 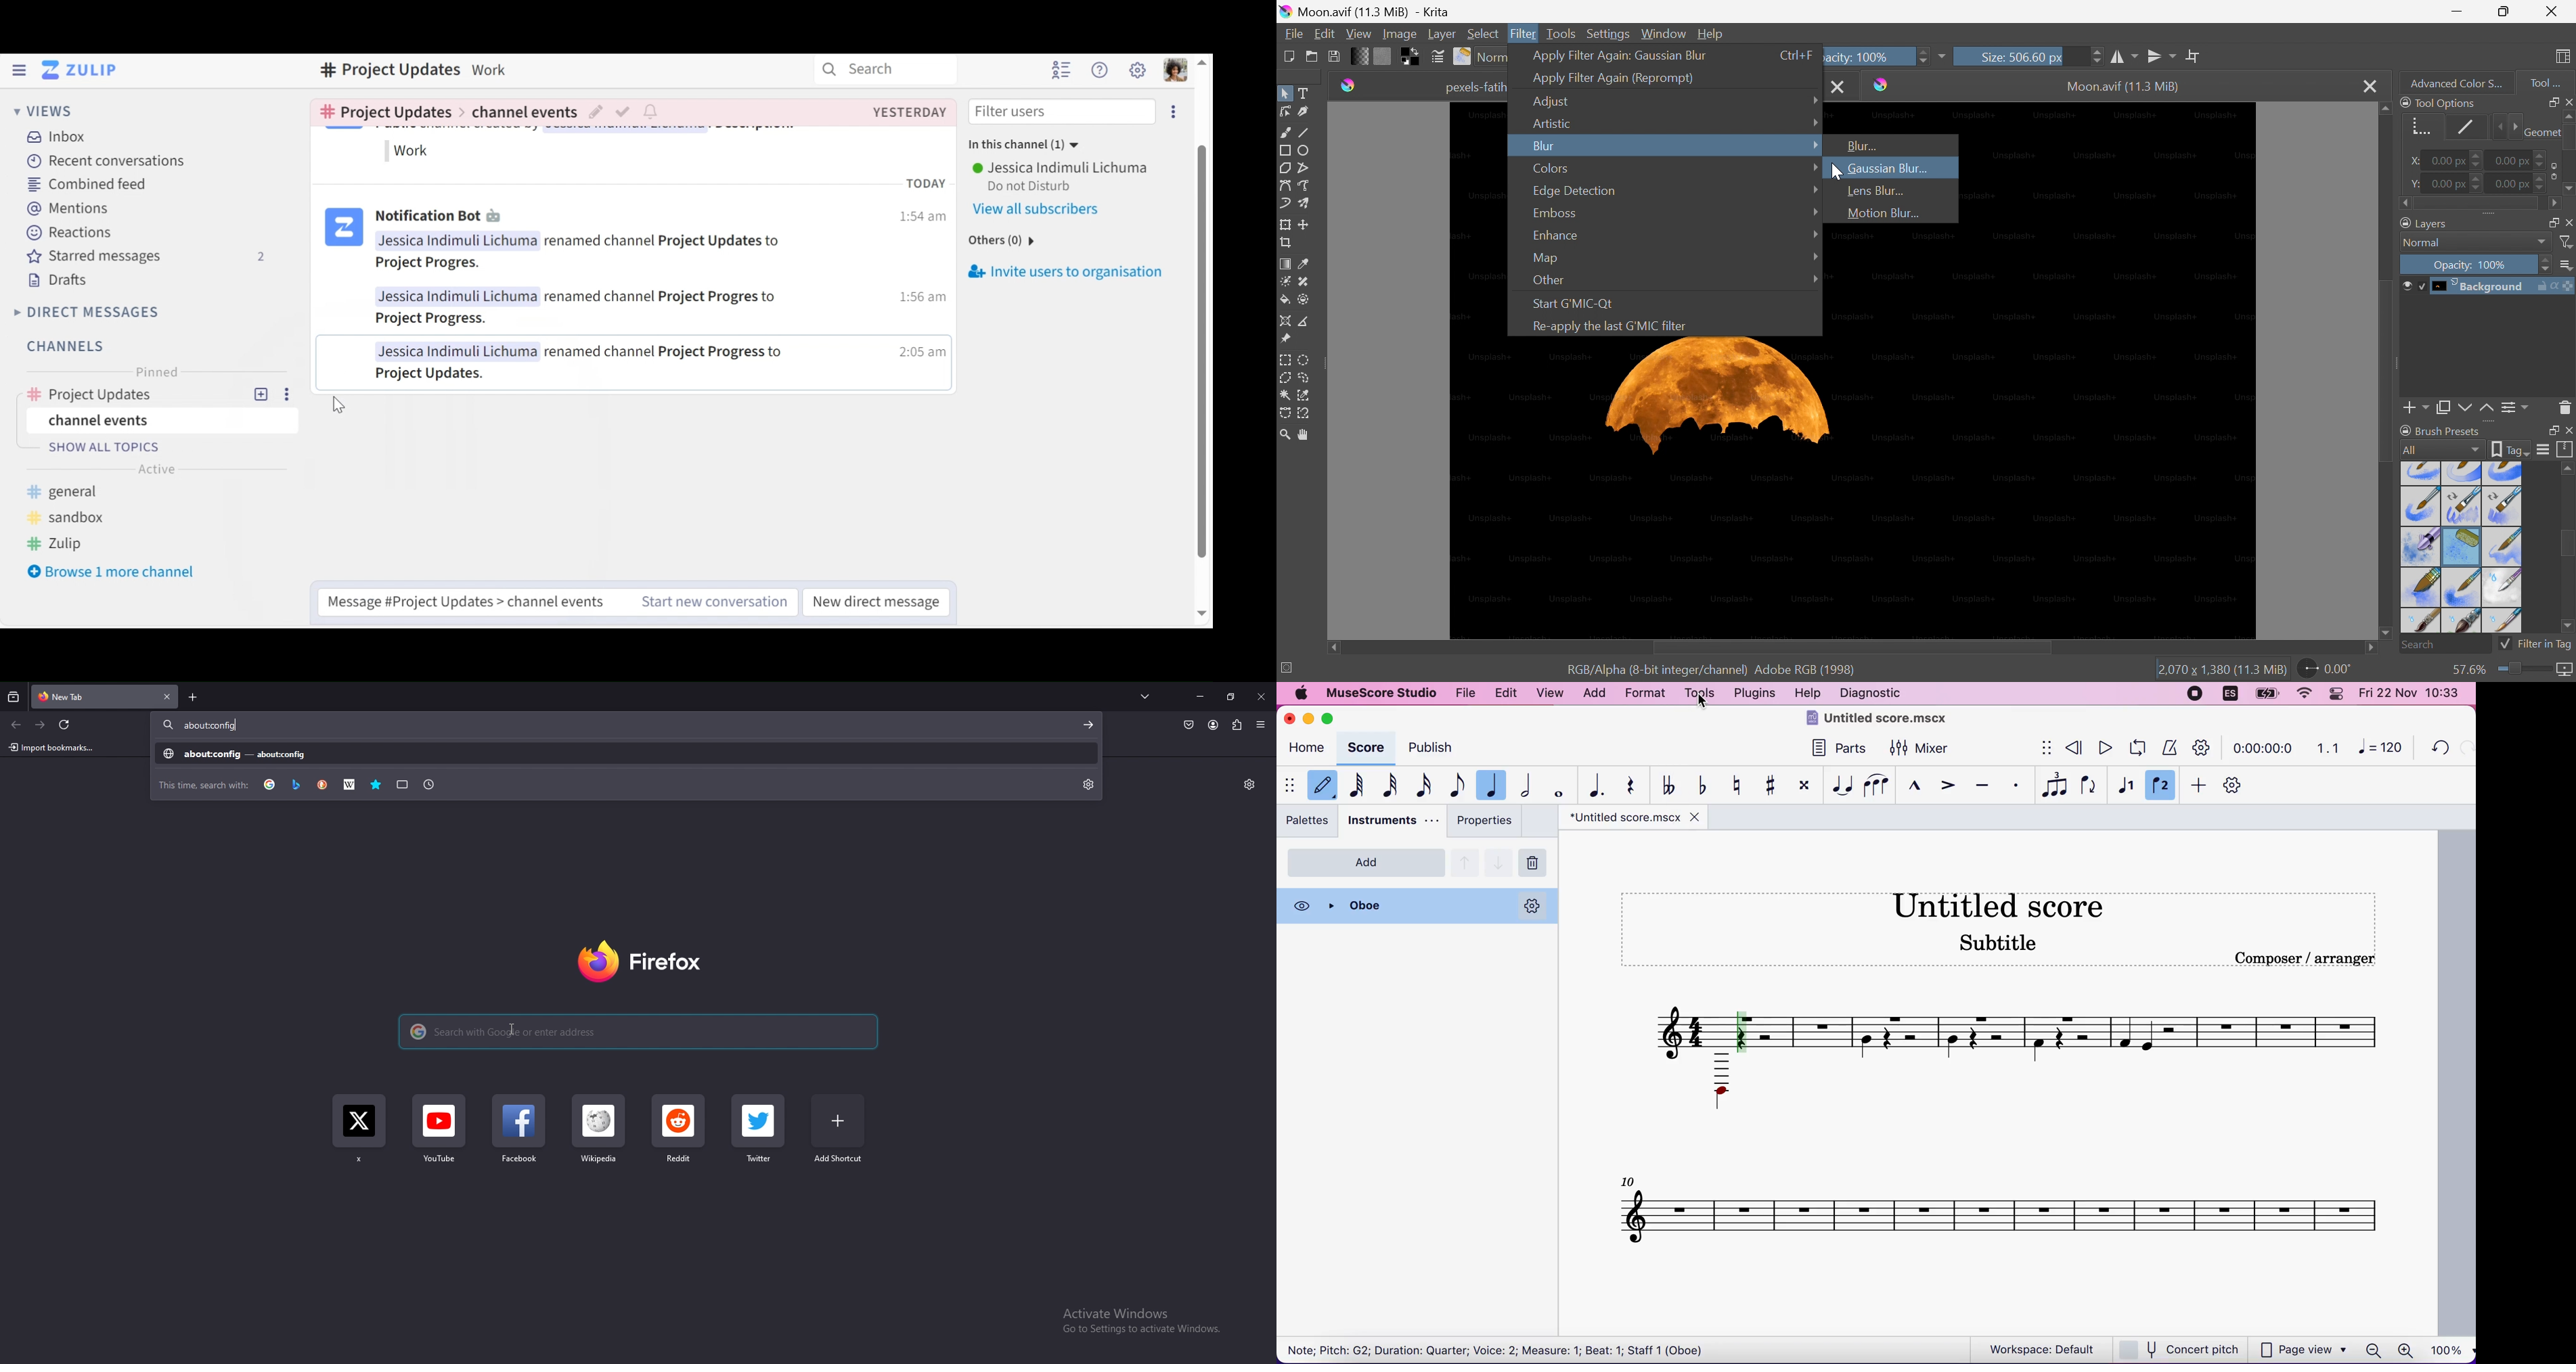 I want to click on add, so click(x=1366, y=863).